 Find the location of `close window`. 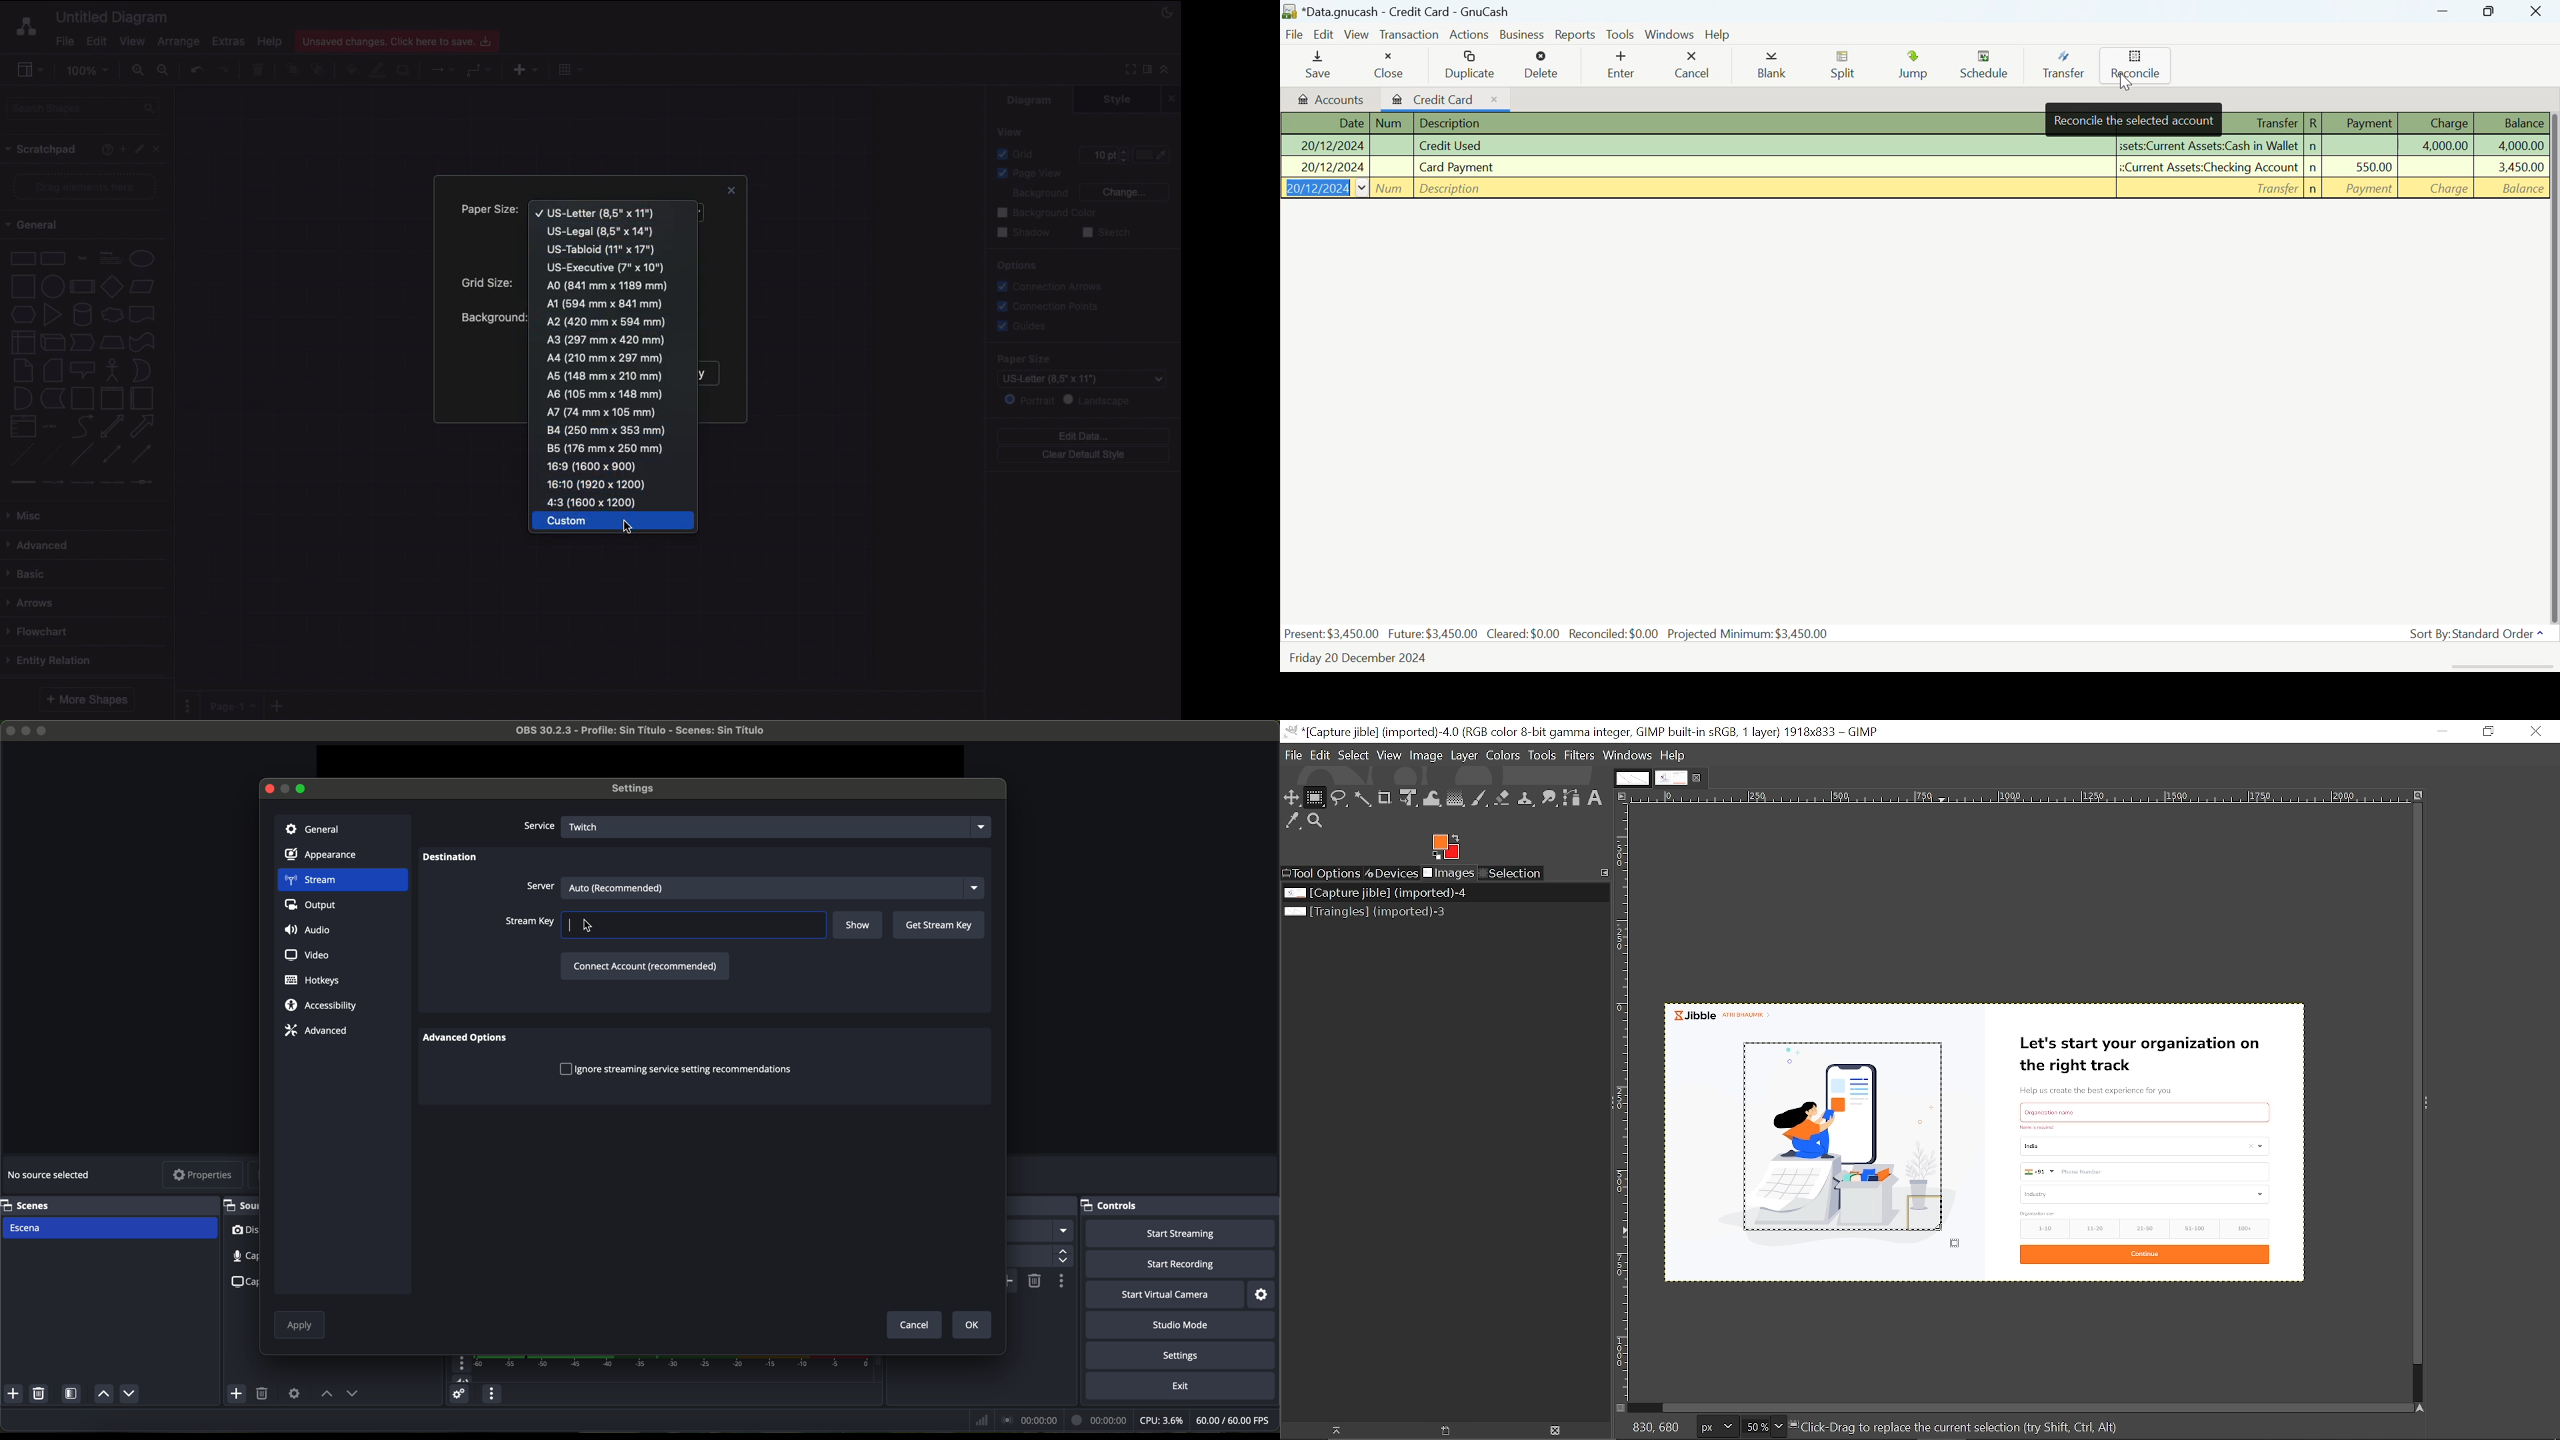

close window is located at coordinates (269, 788).